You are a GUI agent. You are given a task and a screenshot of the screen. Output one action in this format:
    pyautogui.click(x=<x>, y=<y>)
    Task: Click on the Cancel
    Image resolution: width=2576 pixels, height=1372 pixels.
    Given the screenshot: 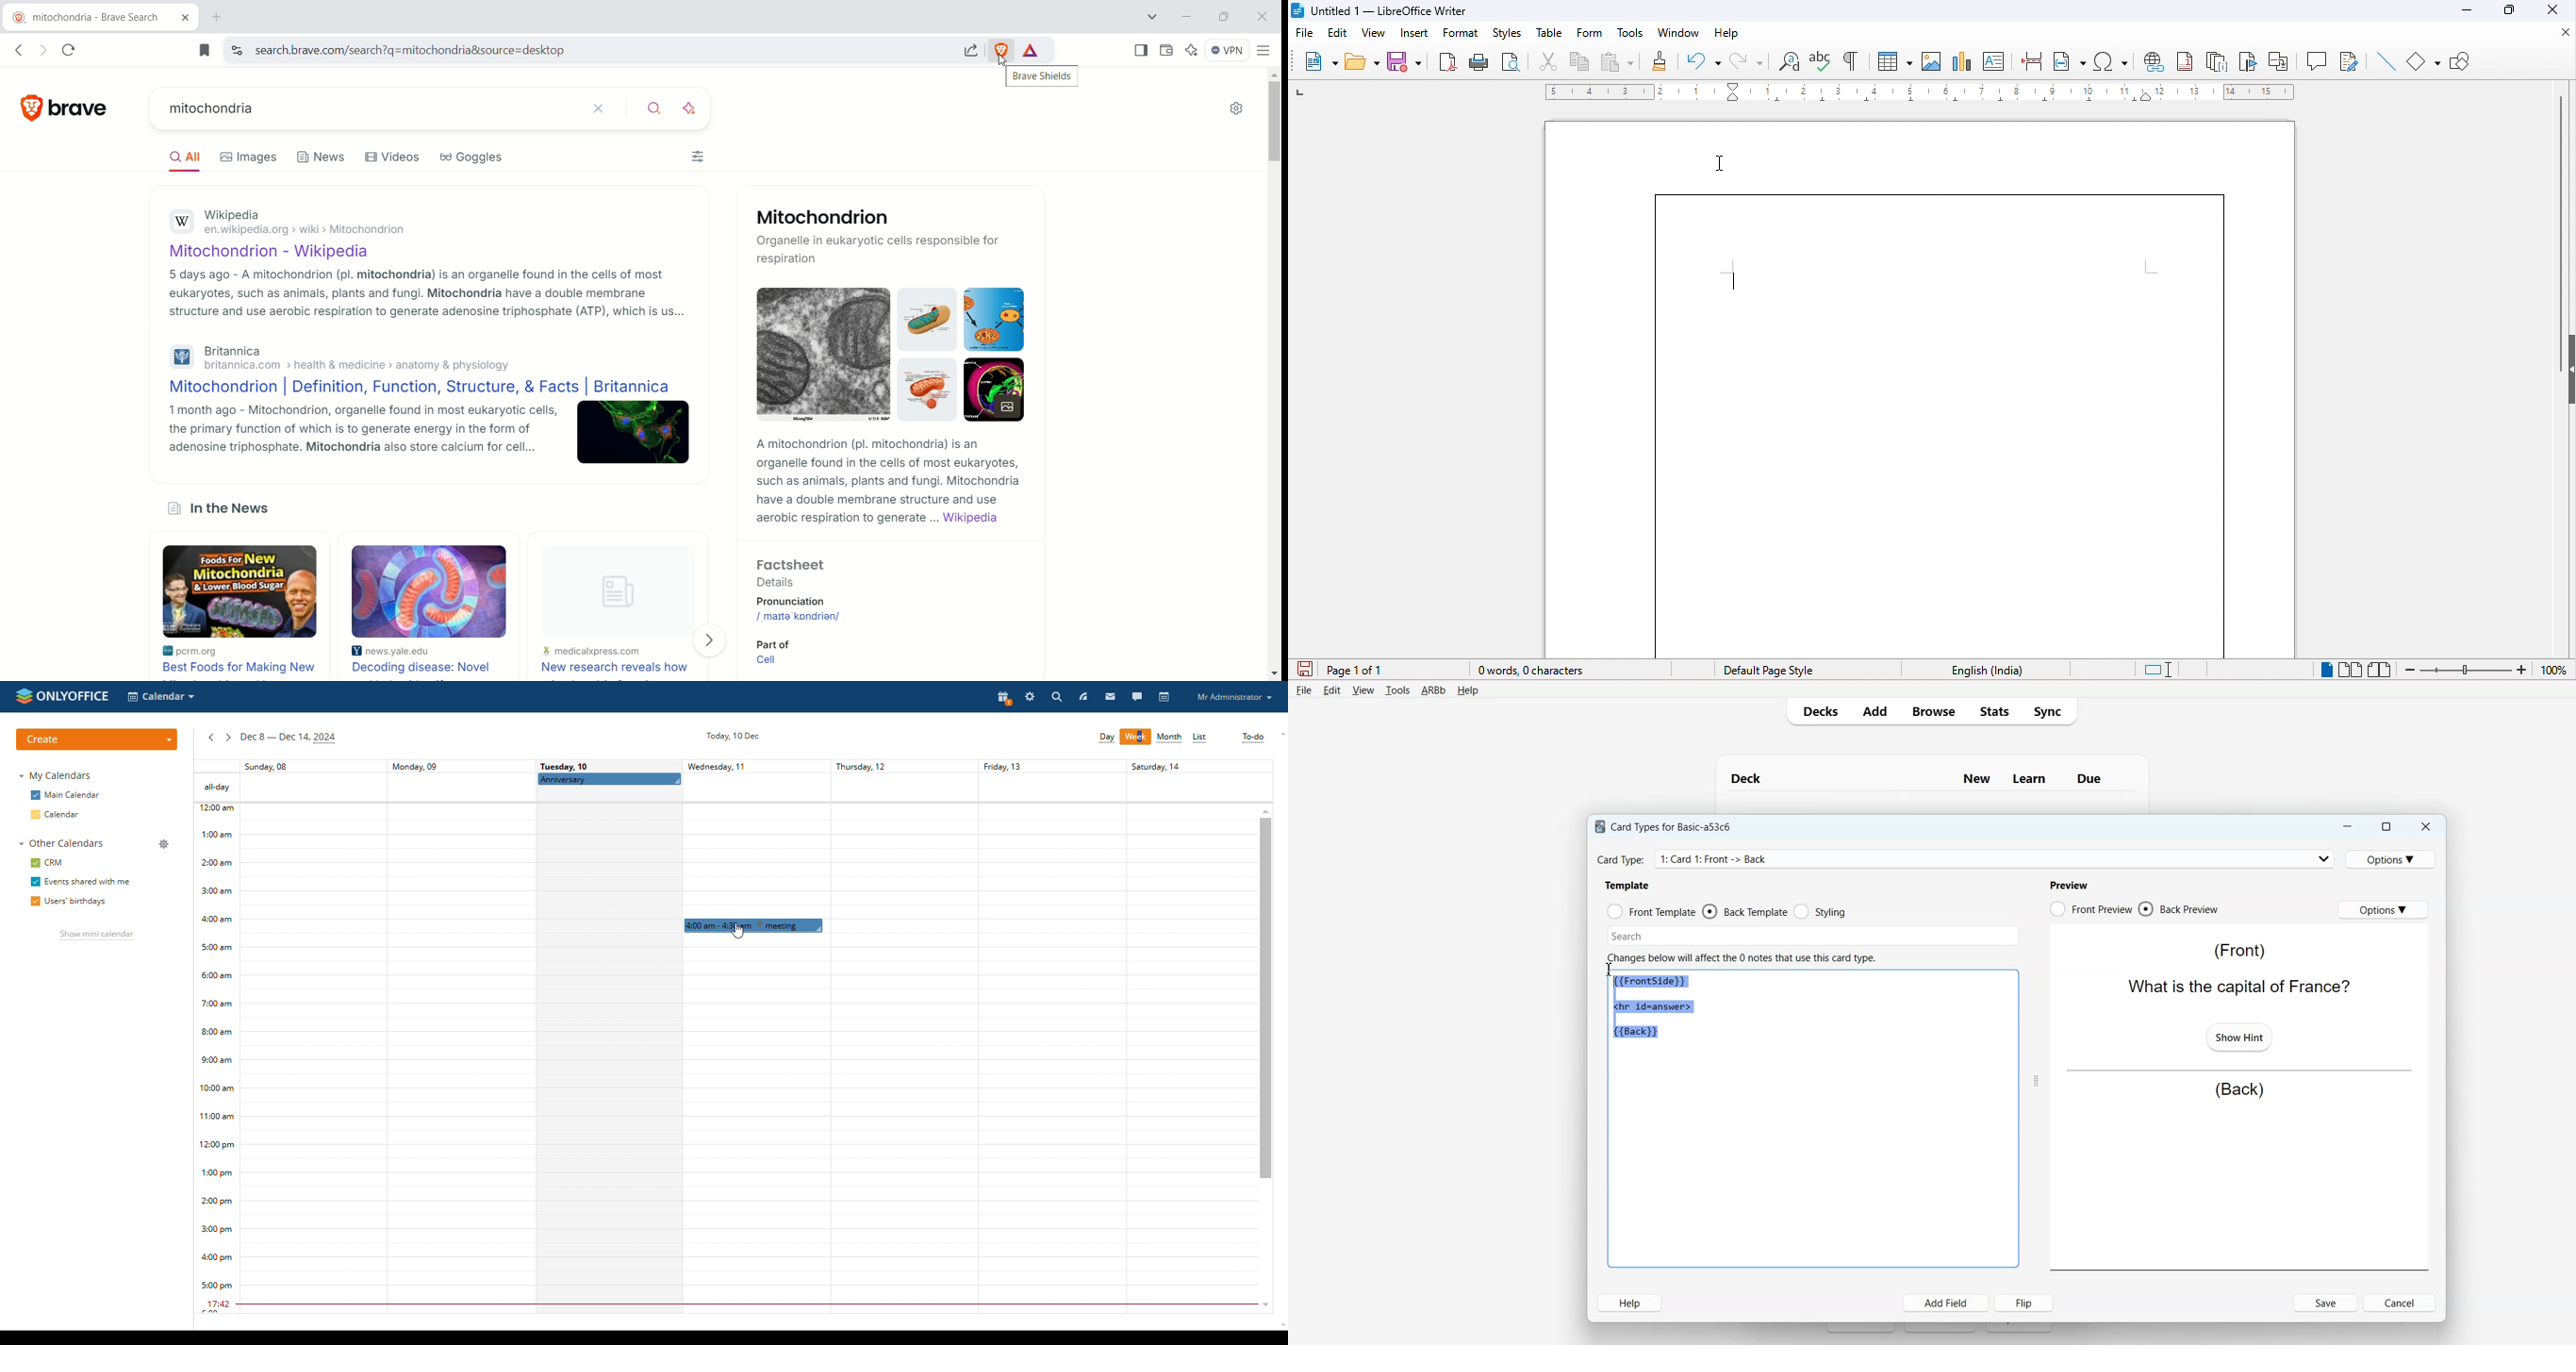 What is the action you would take?
    pyautogui.click(x=2402, y=1302)
    